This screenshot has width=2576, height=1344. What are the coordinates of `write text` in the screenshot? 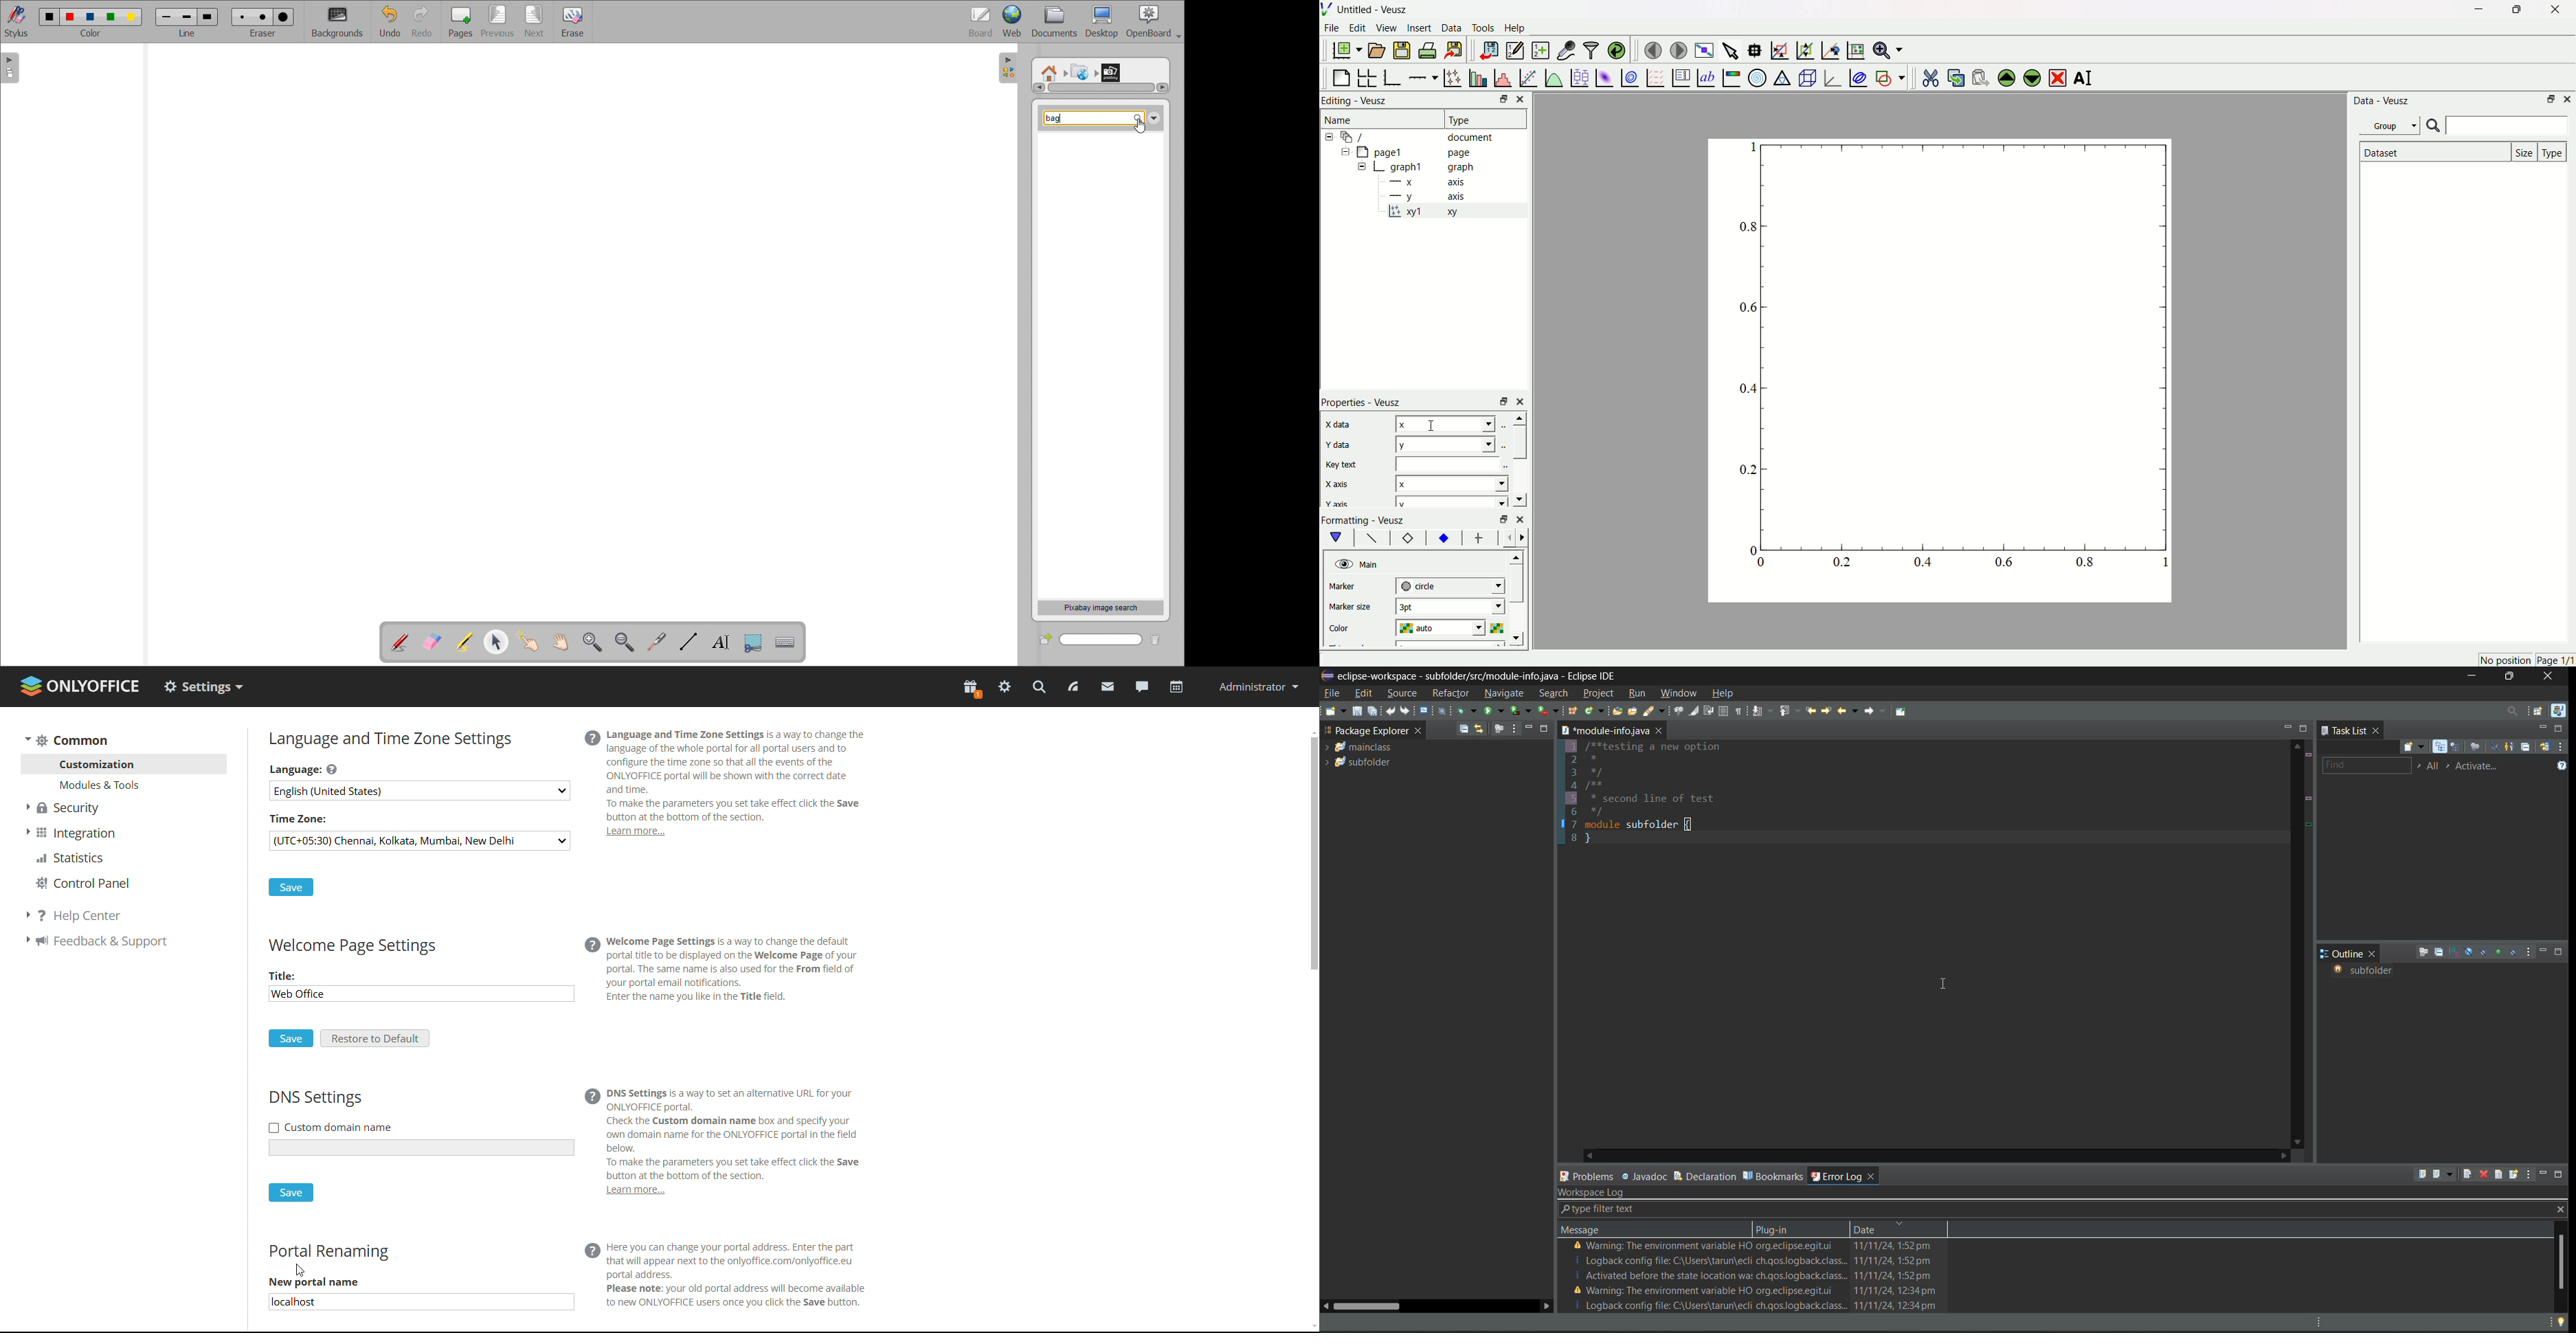 It's located at (721, 642).